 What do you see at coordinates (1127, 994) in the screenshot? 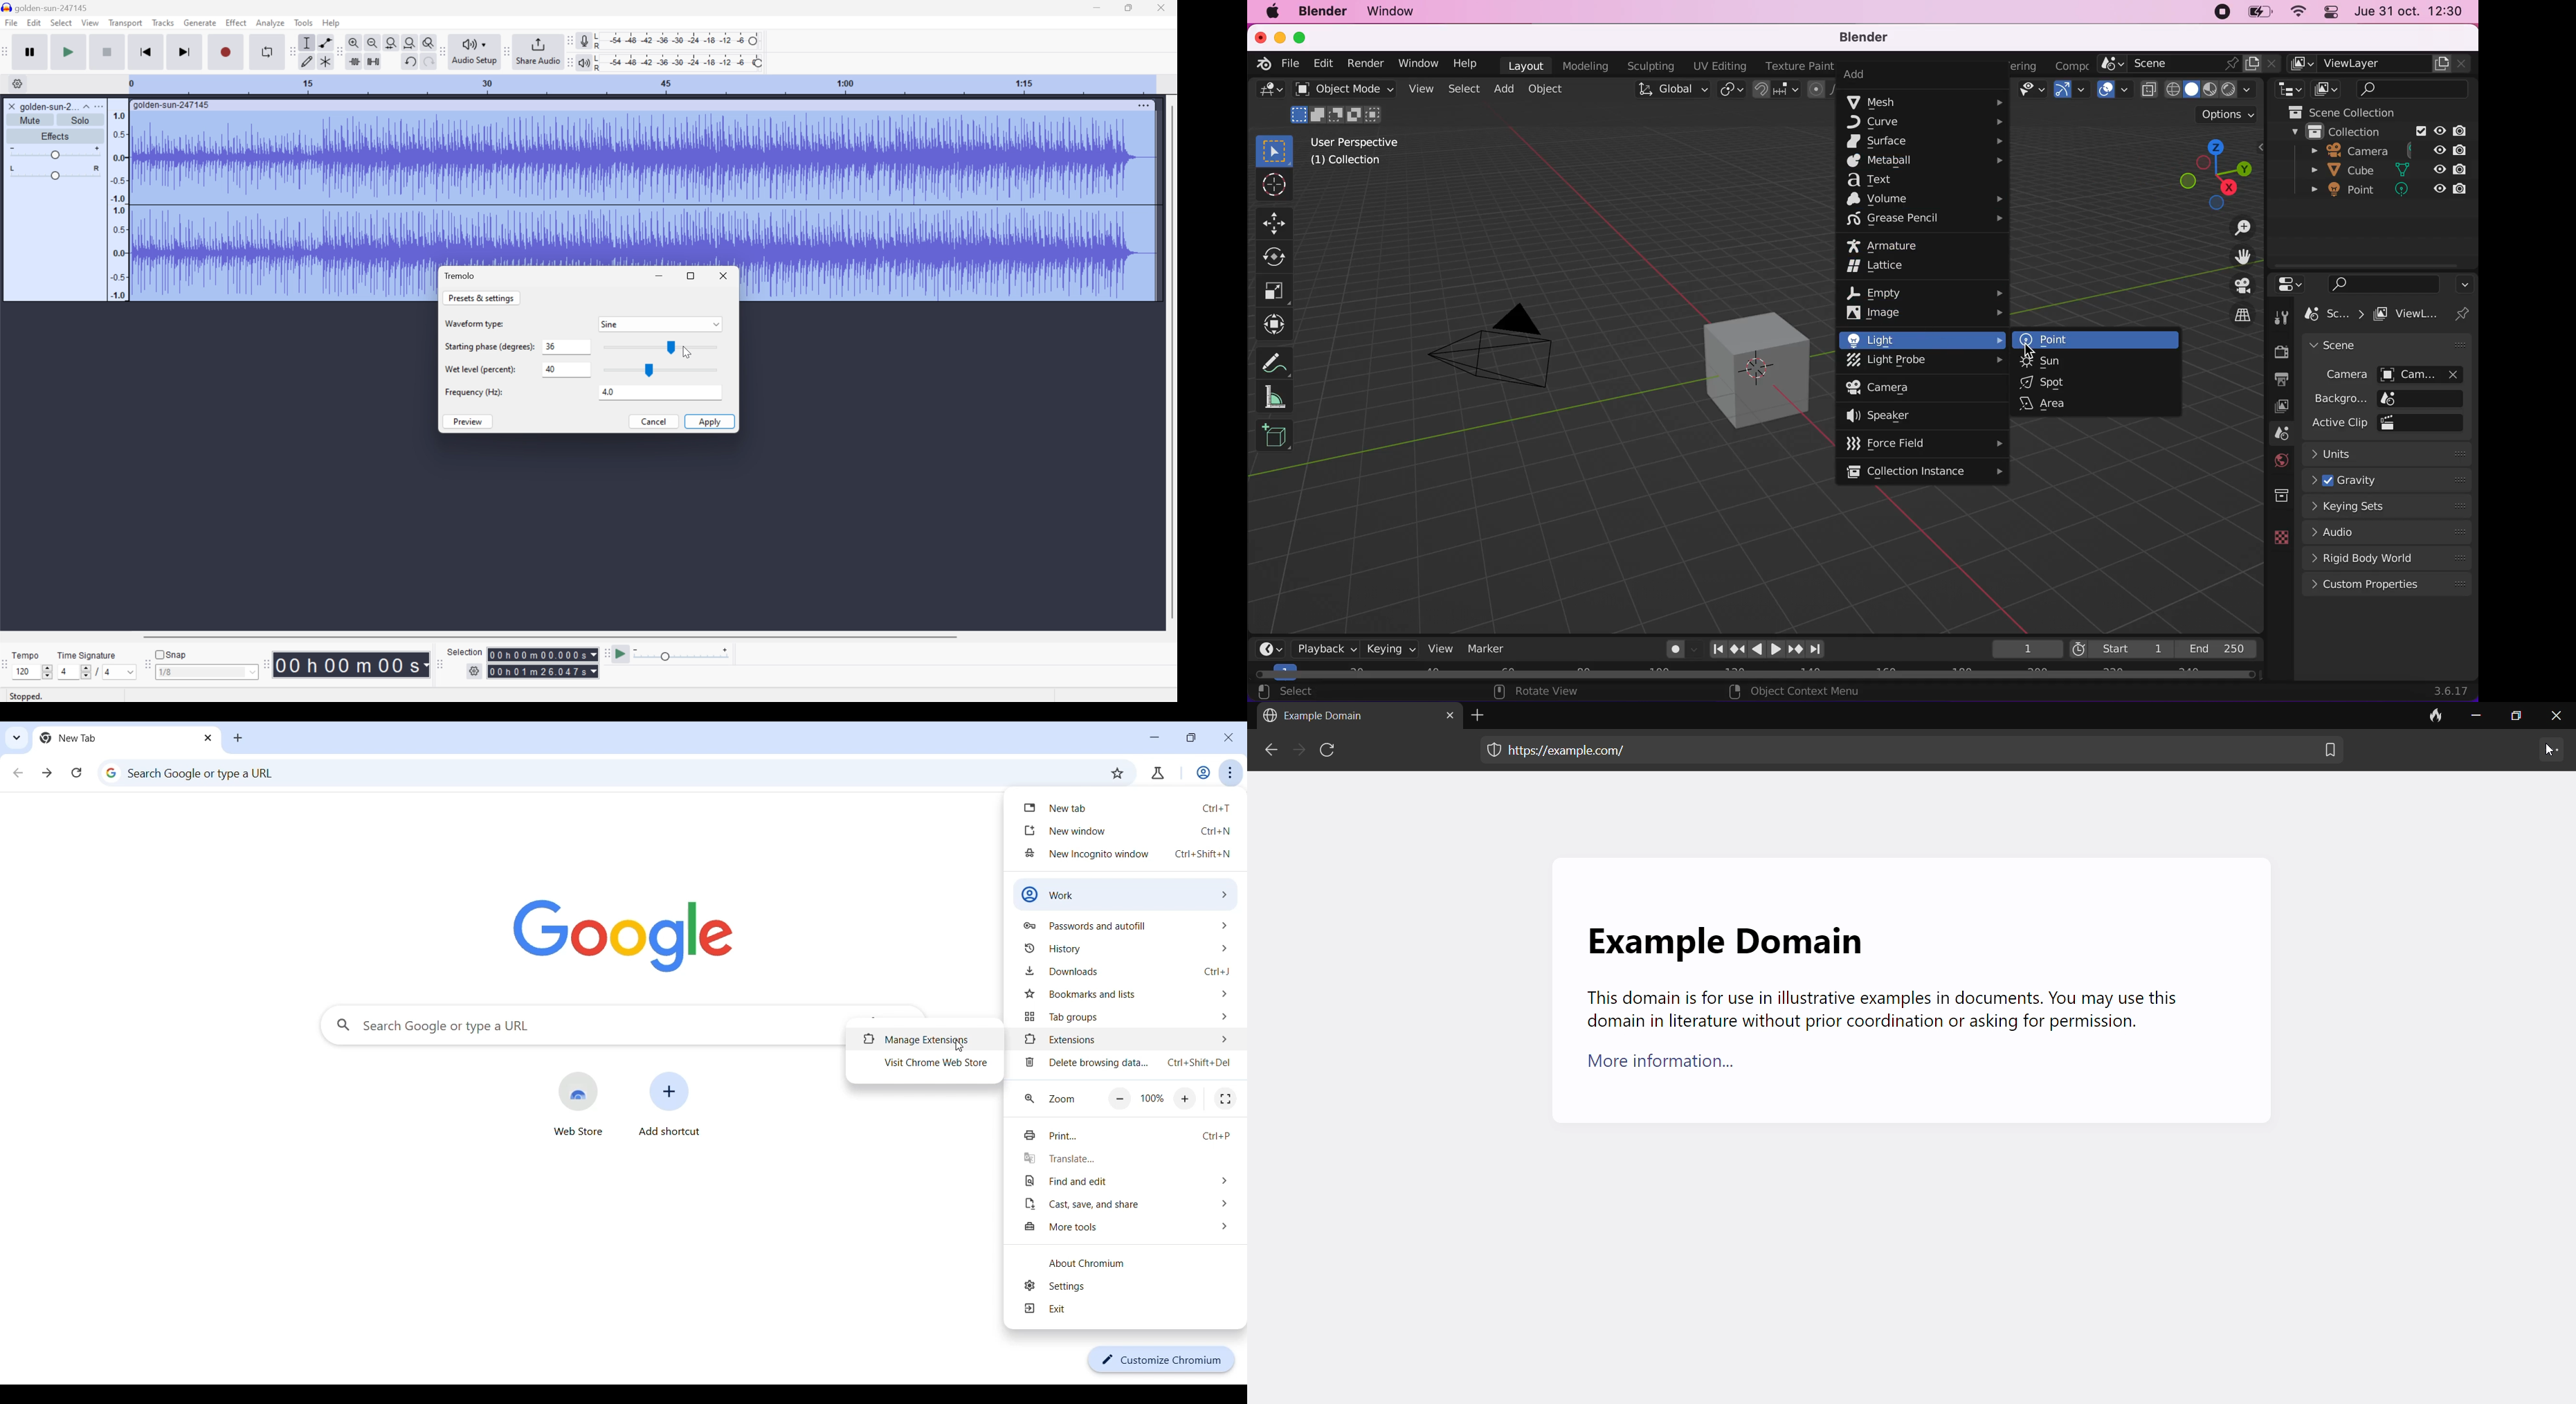
I see `Bookmark and list options` at bounding box center [1127, 994].